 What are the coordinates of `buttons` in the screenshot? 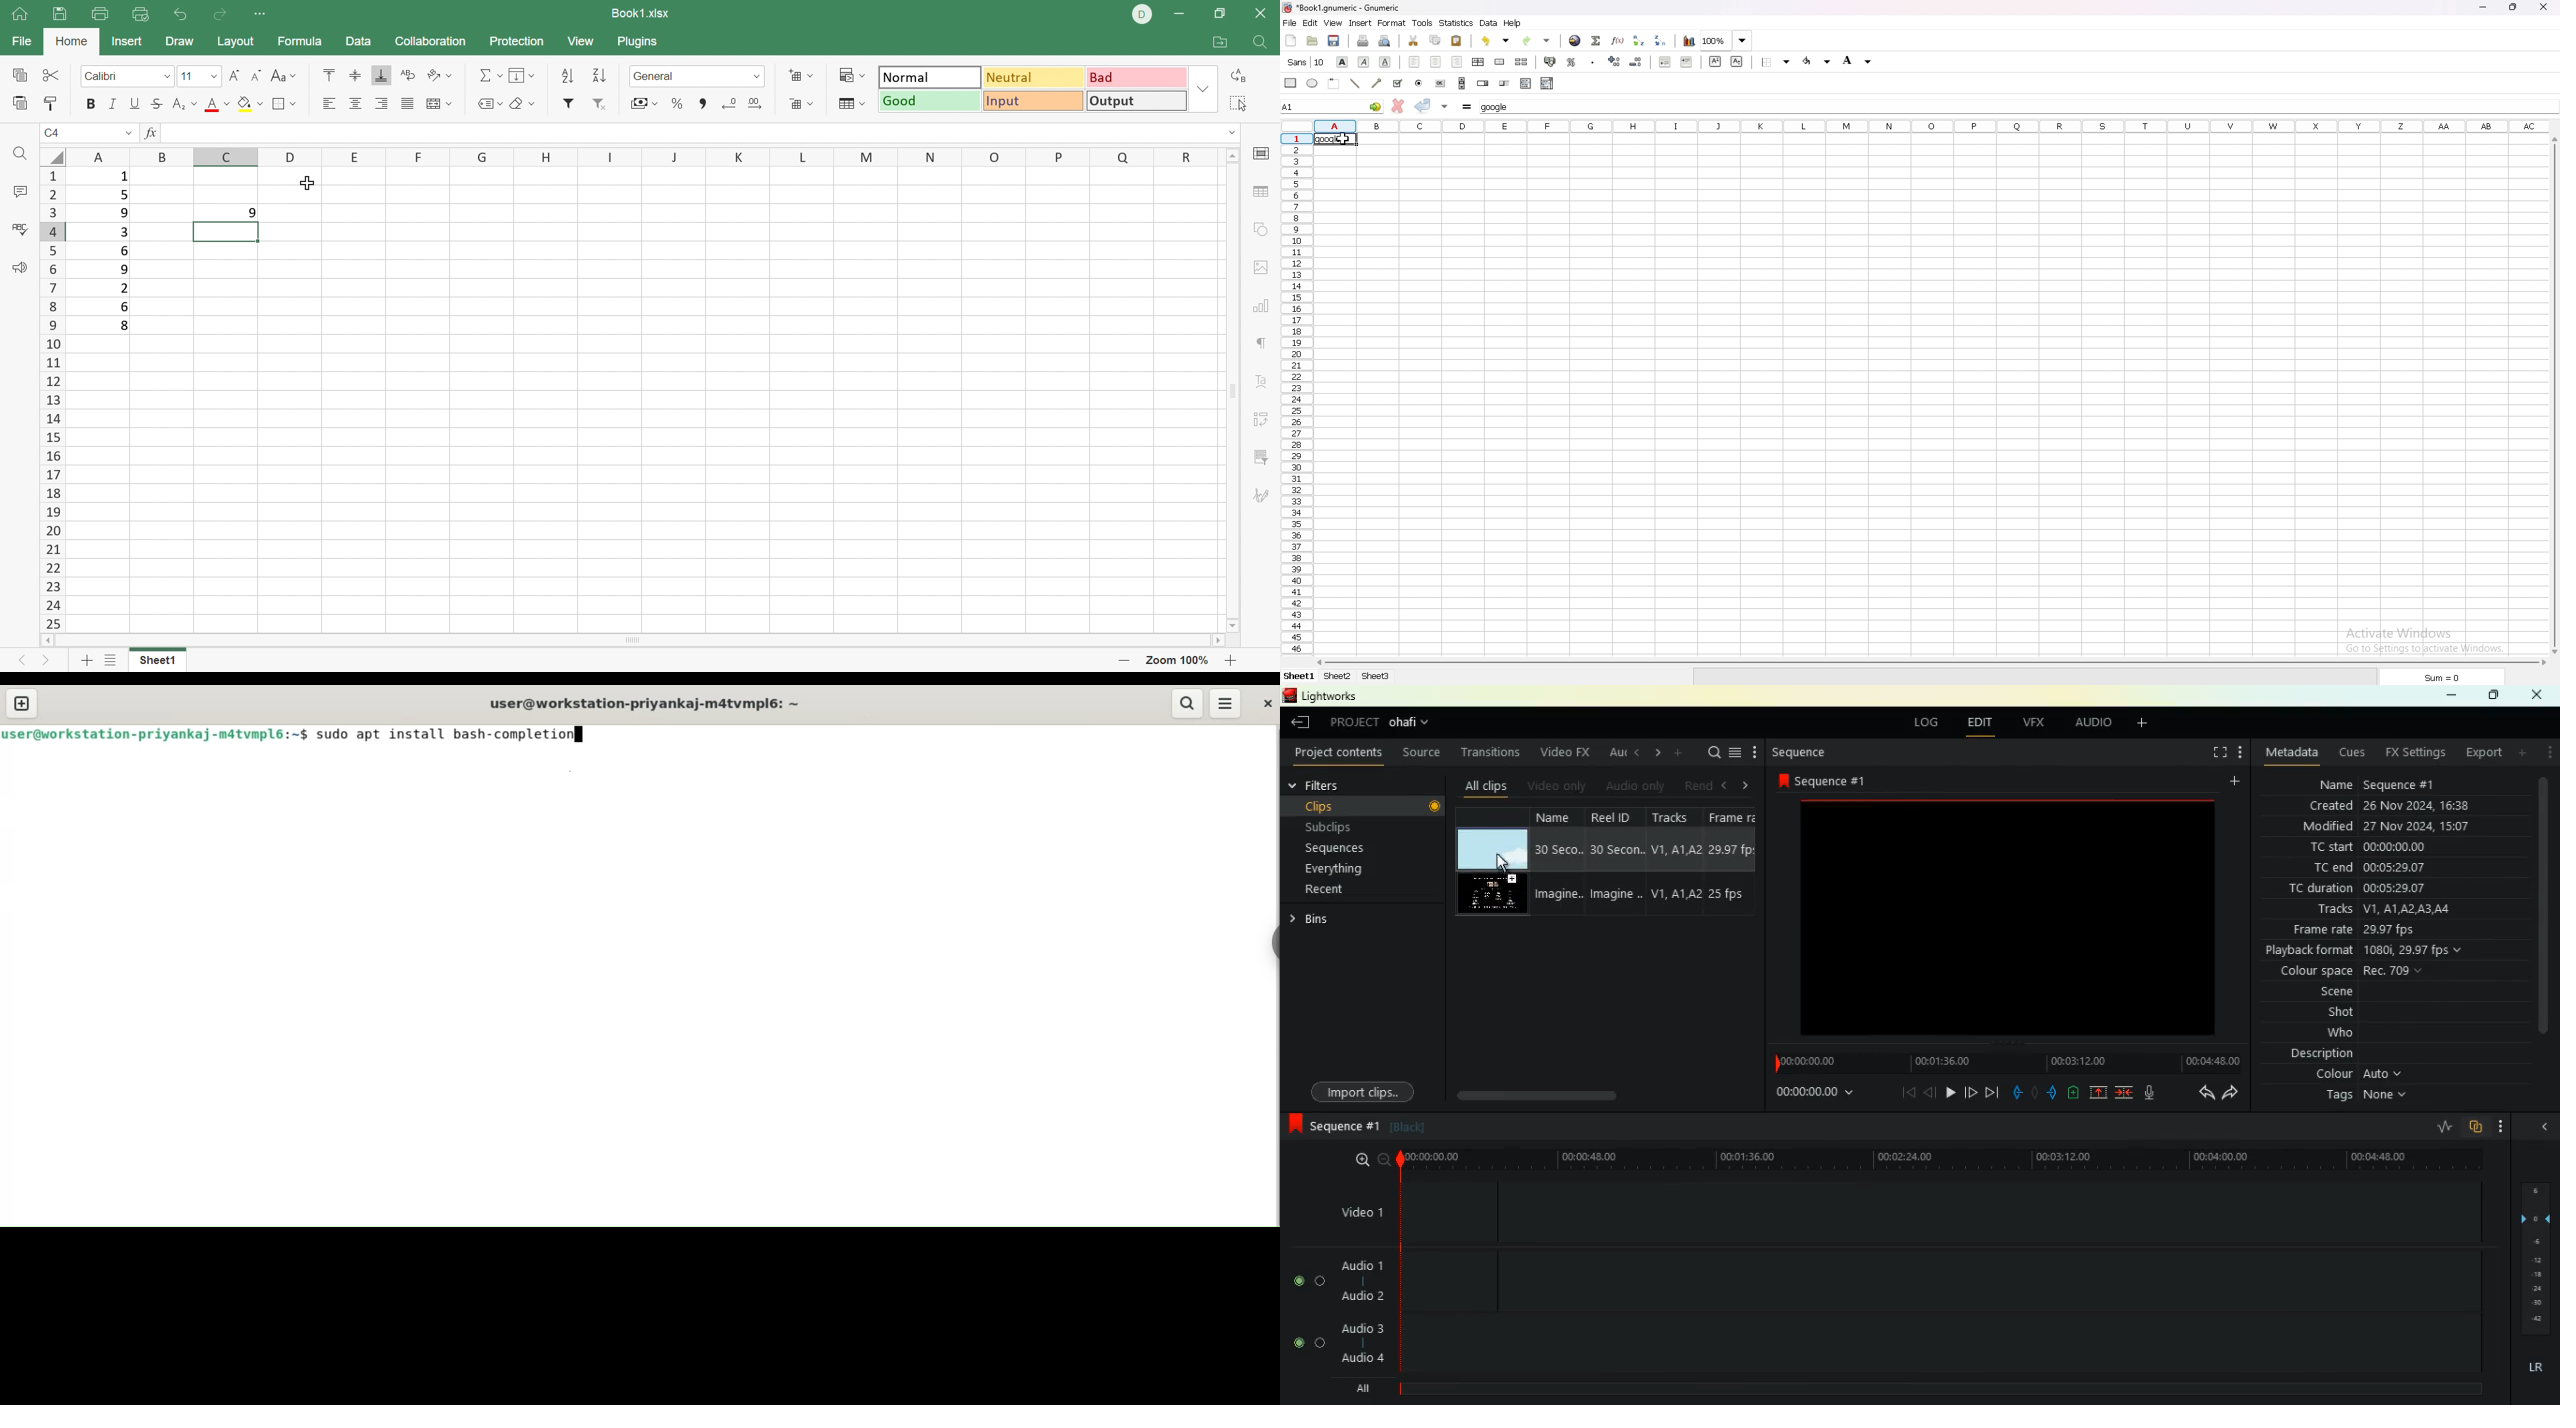 It's located at (1297, 1314).